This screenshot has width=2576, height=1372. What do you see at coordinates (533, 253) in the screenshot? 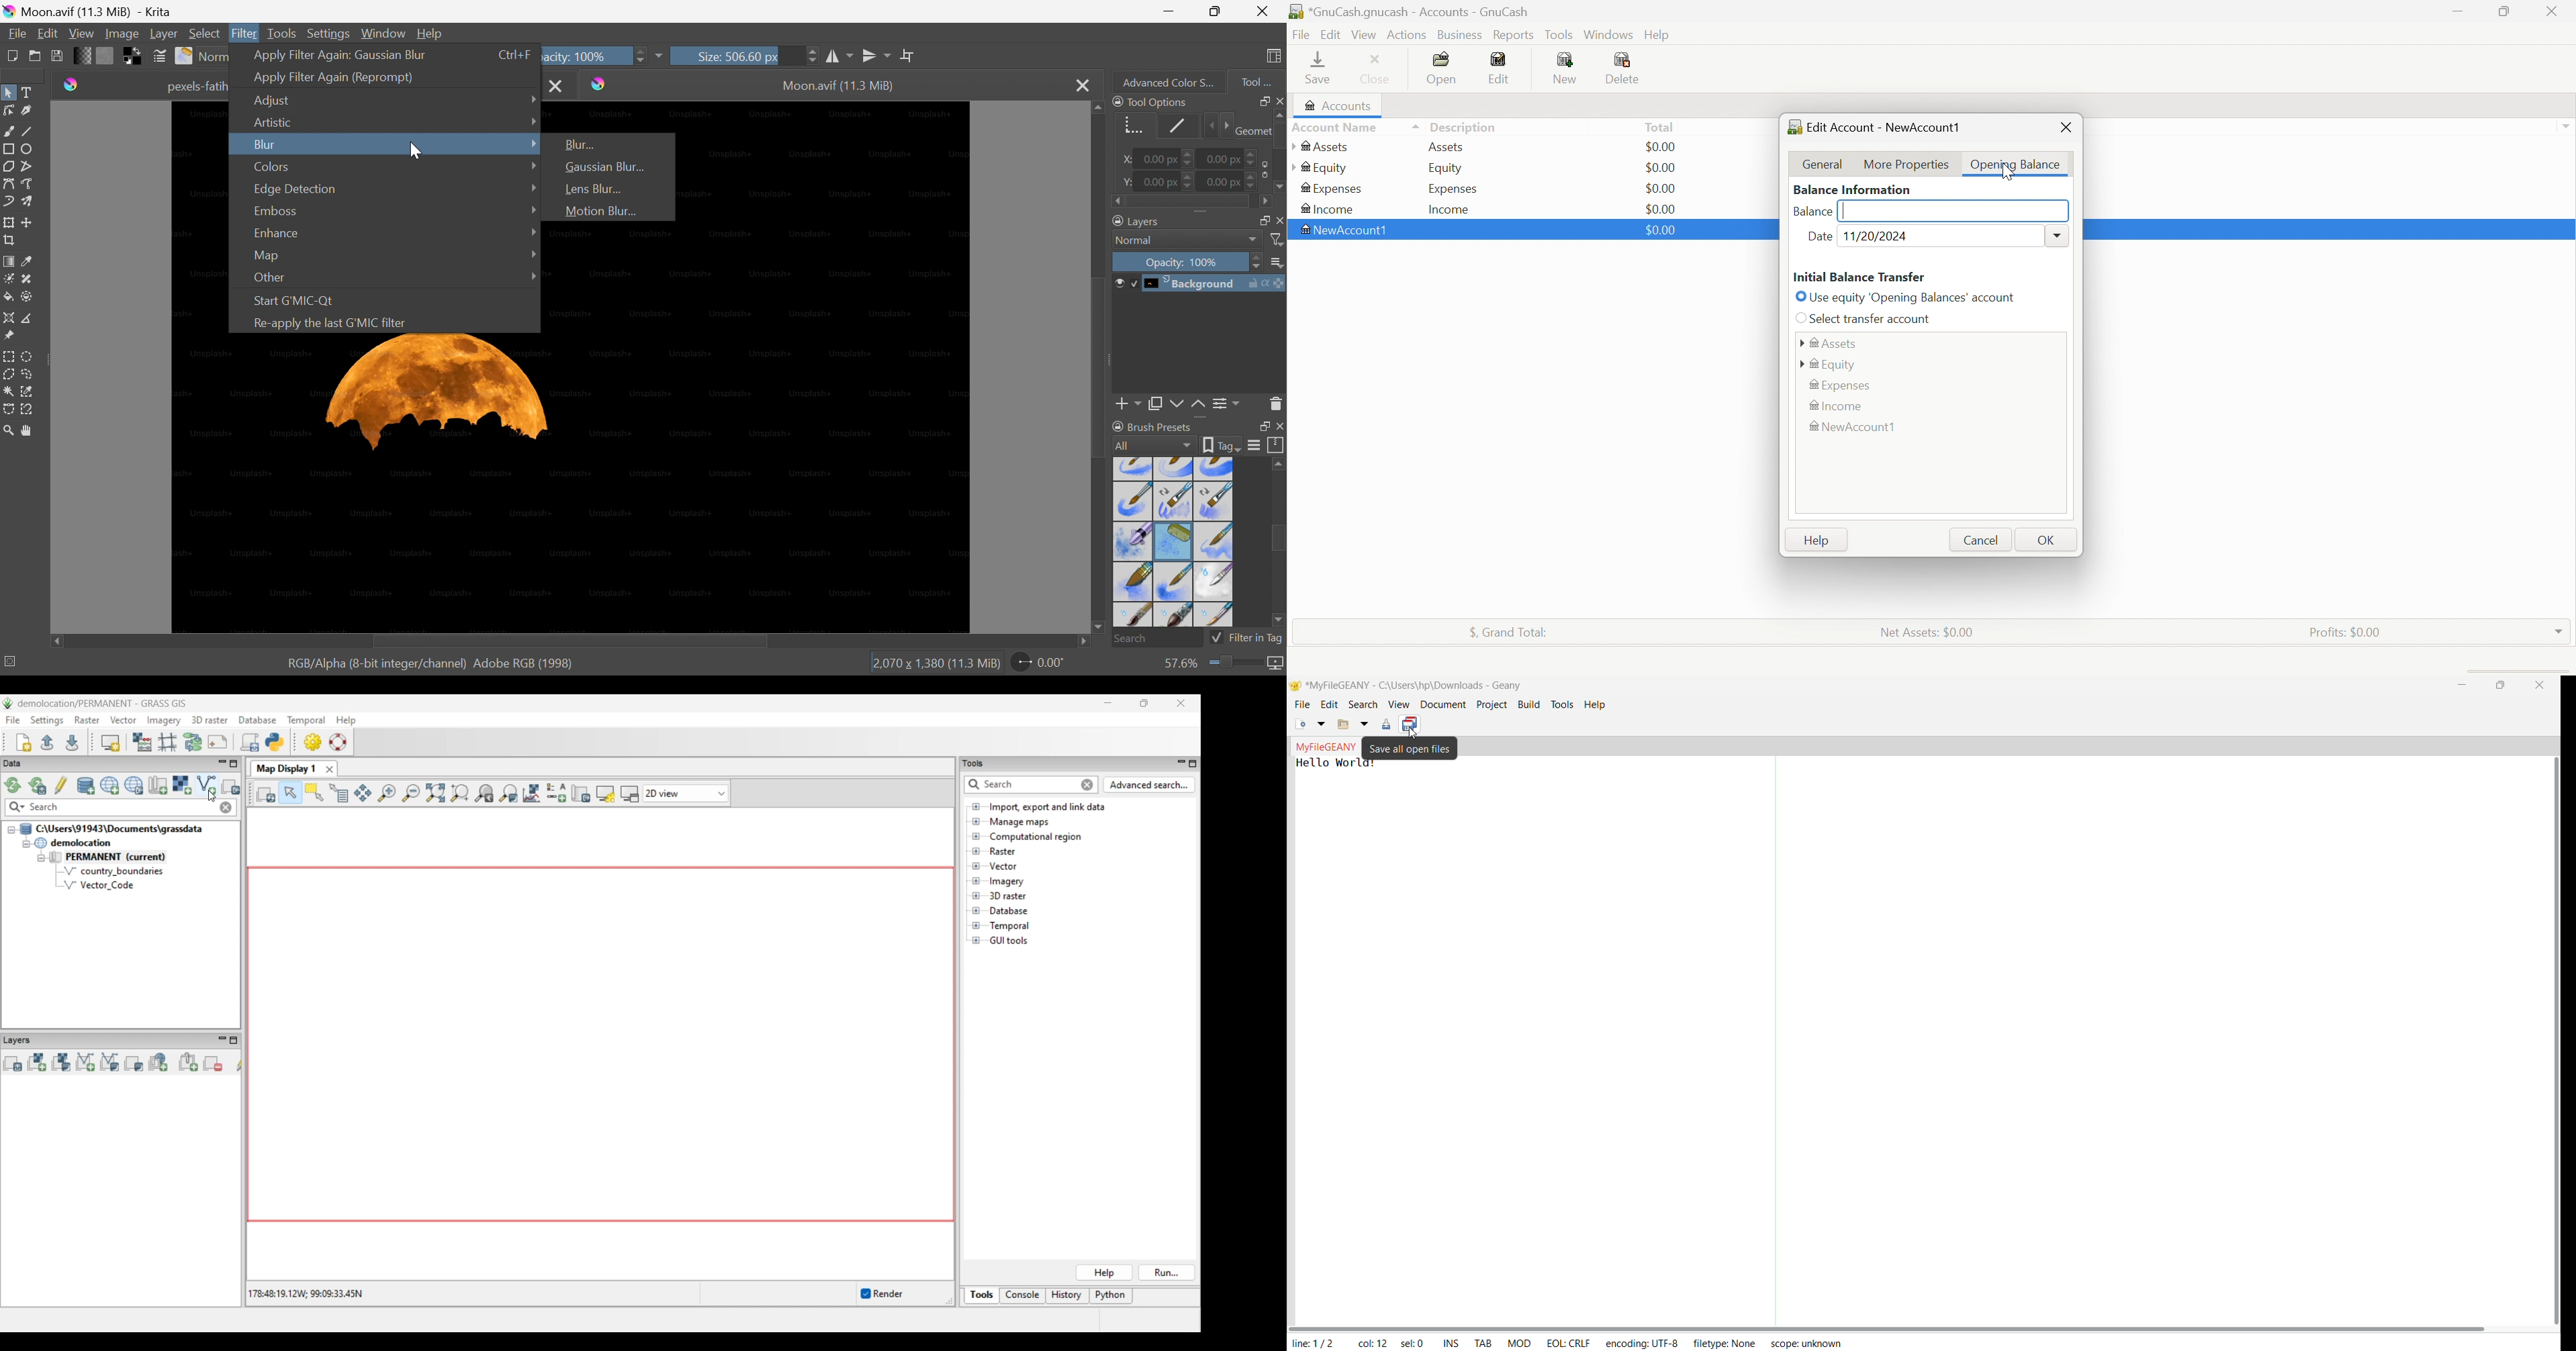
I see `Drop Down` at bounding box center [533, 253].